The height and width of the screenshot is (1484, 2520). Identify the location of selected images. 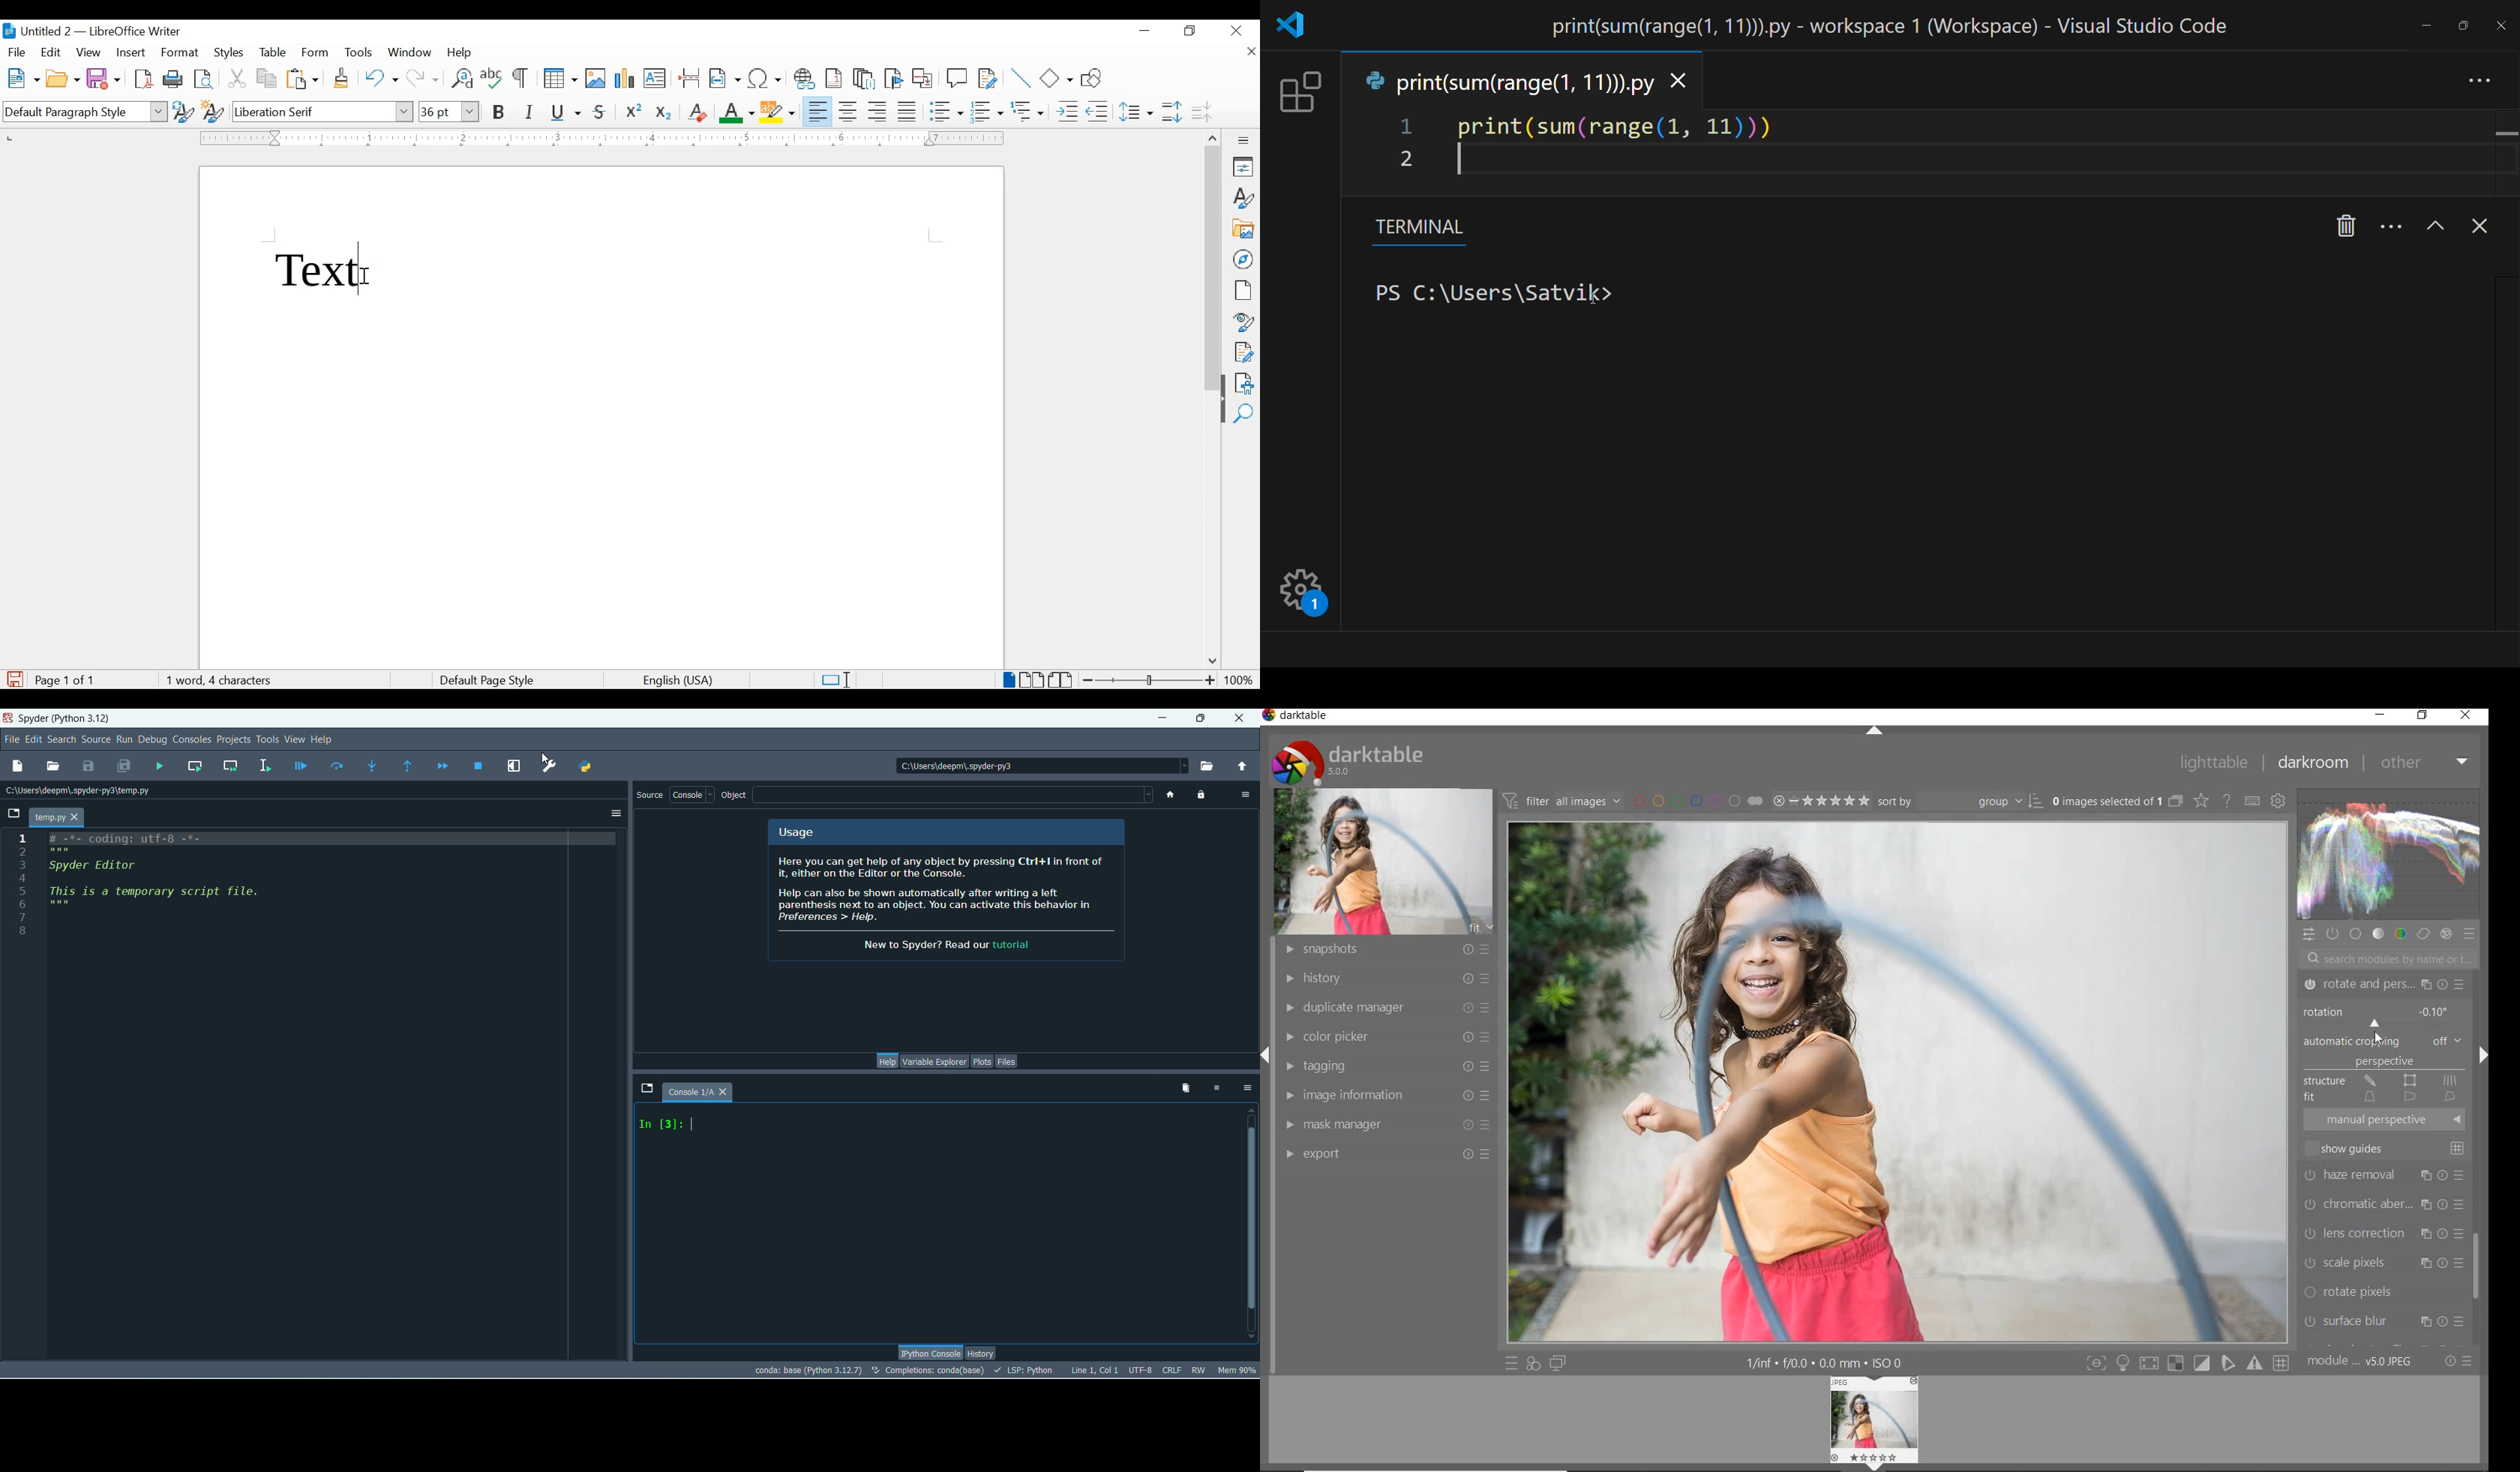
(2108, 801).